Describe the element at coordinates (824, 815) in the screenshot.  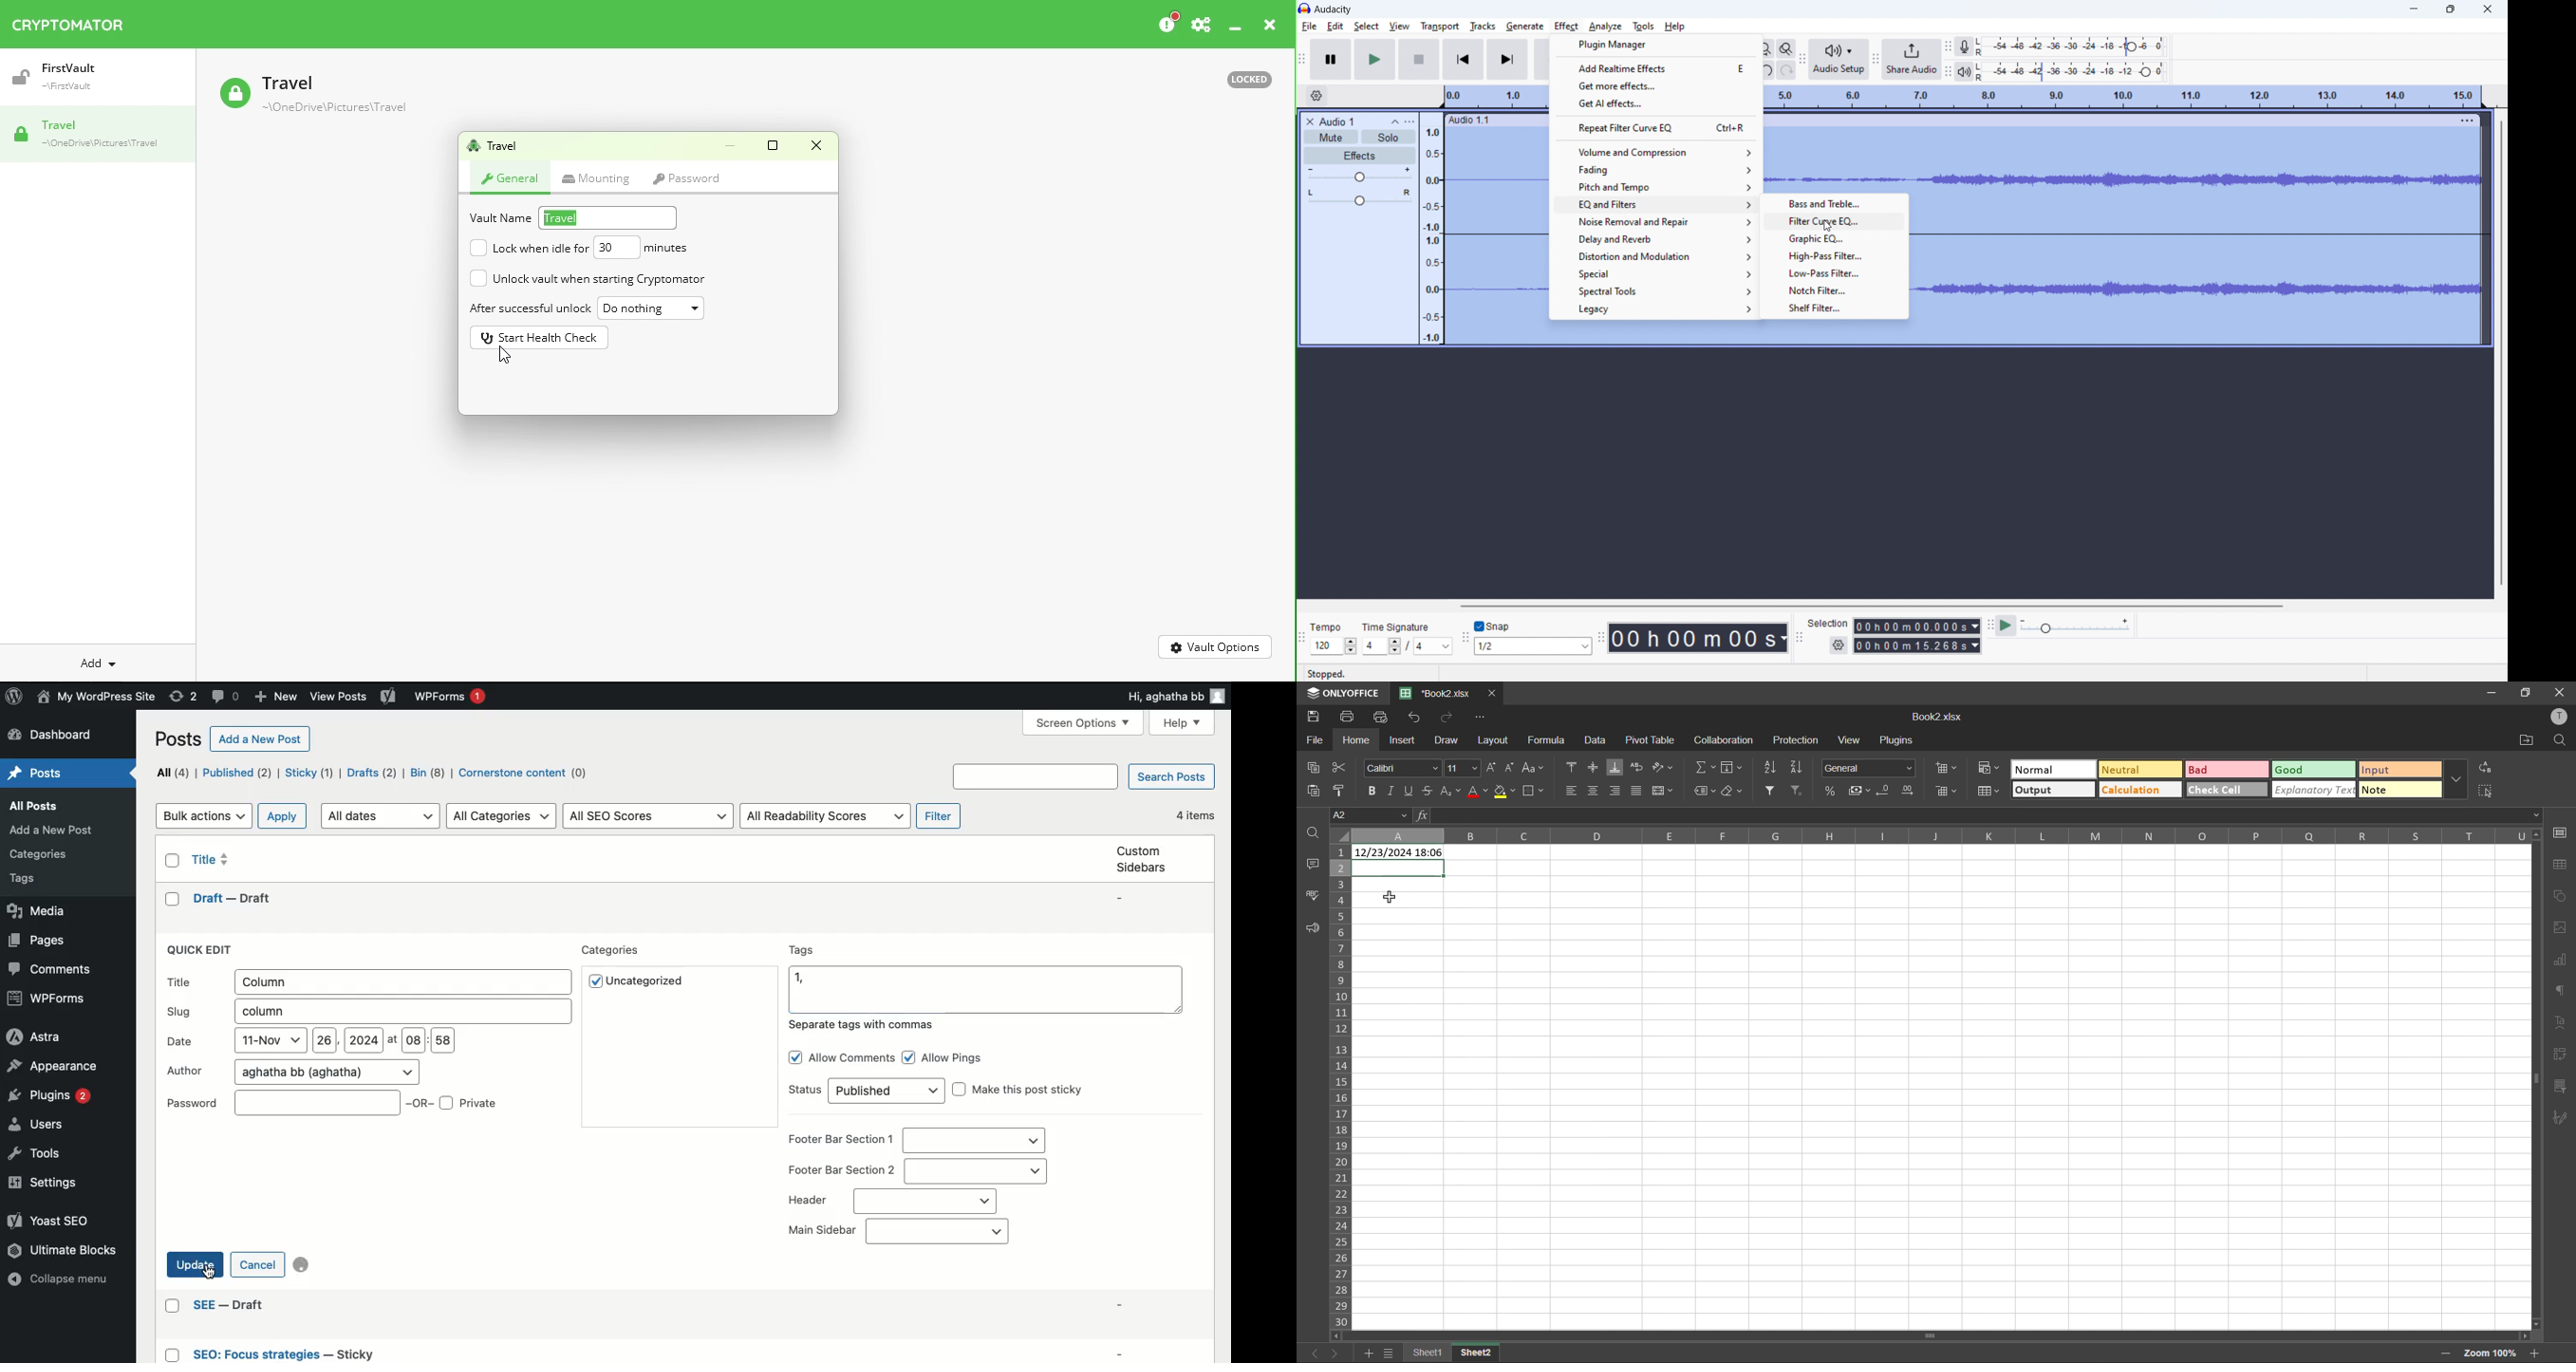
I see `All readability scores` at that location.